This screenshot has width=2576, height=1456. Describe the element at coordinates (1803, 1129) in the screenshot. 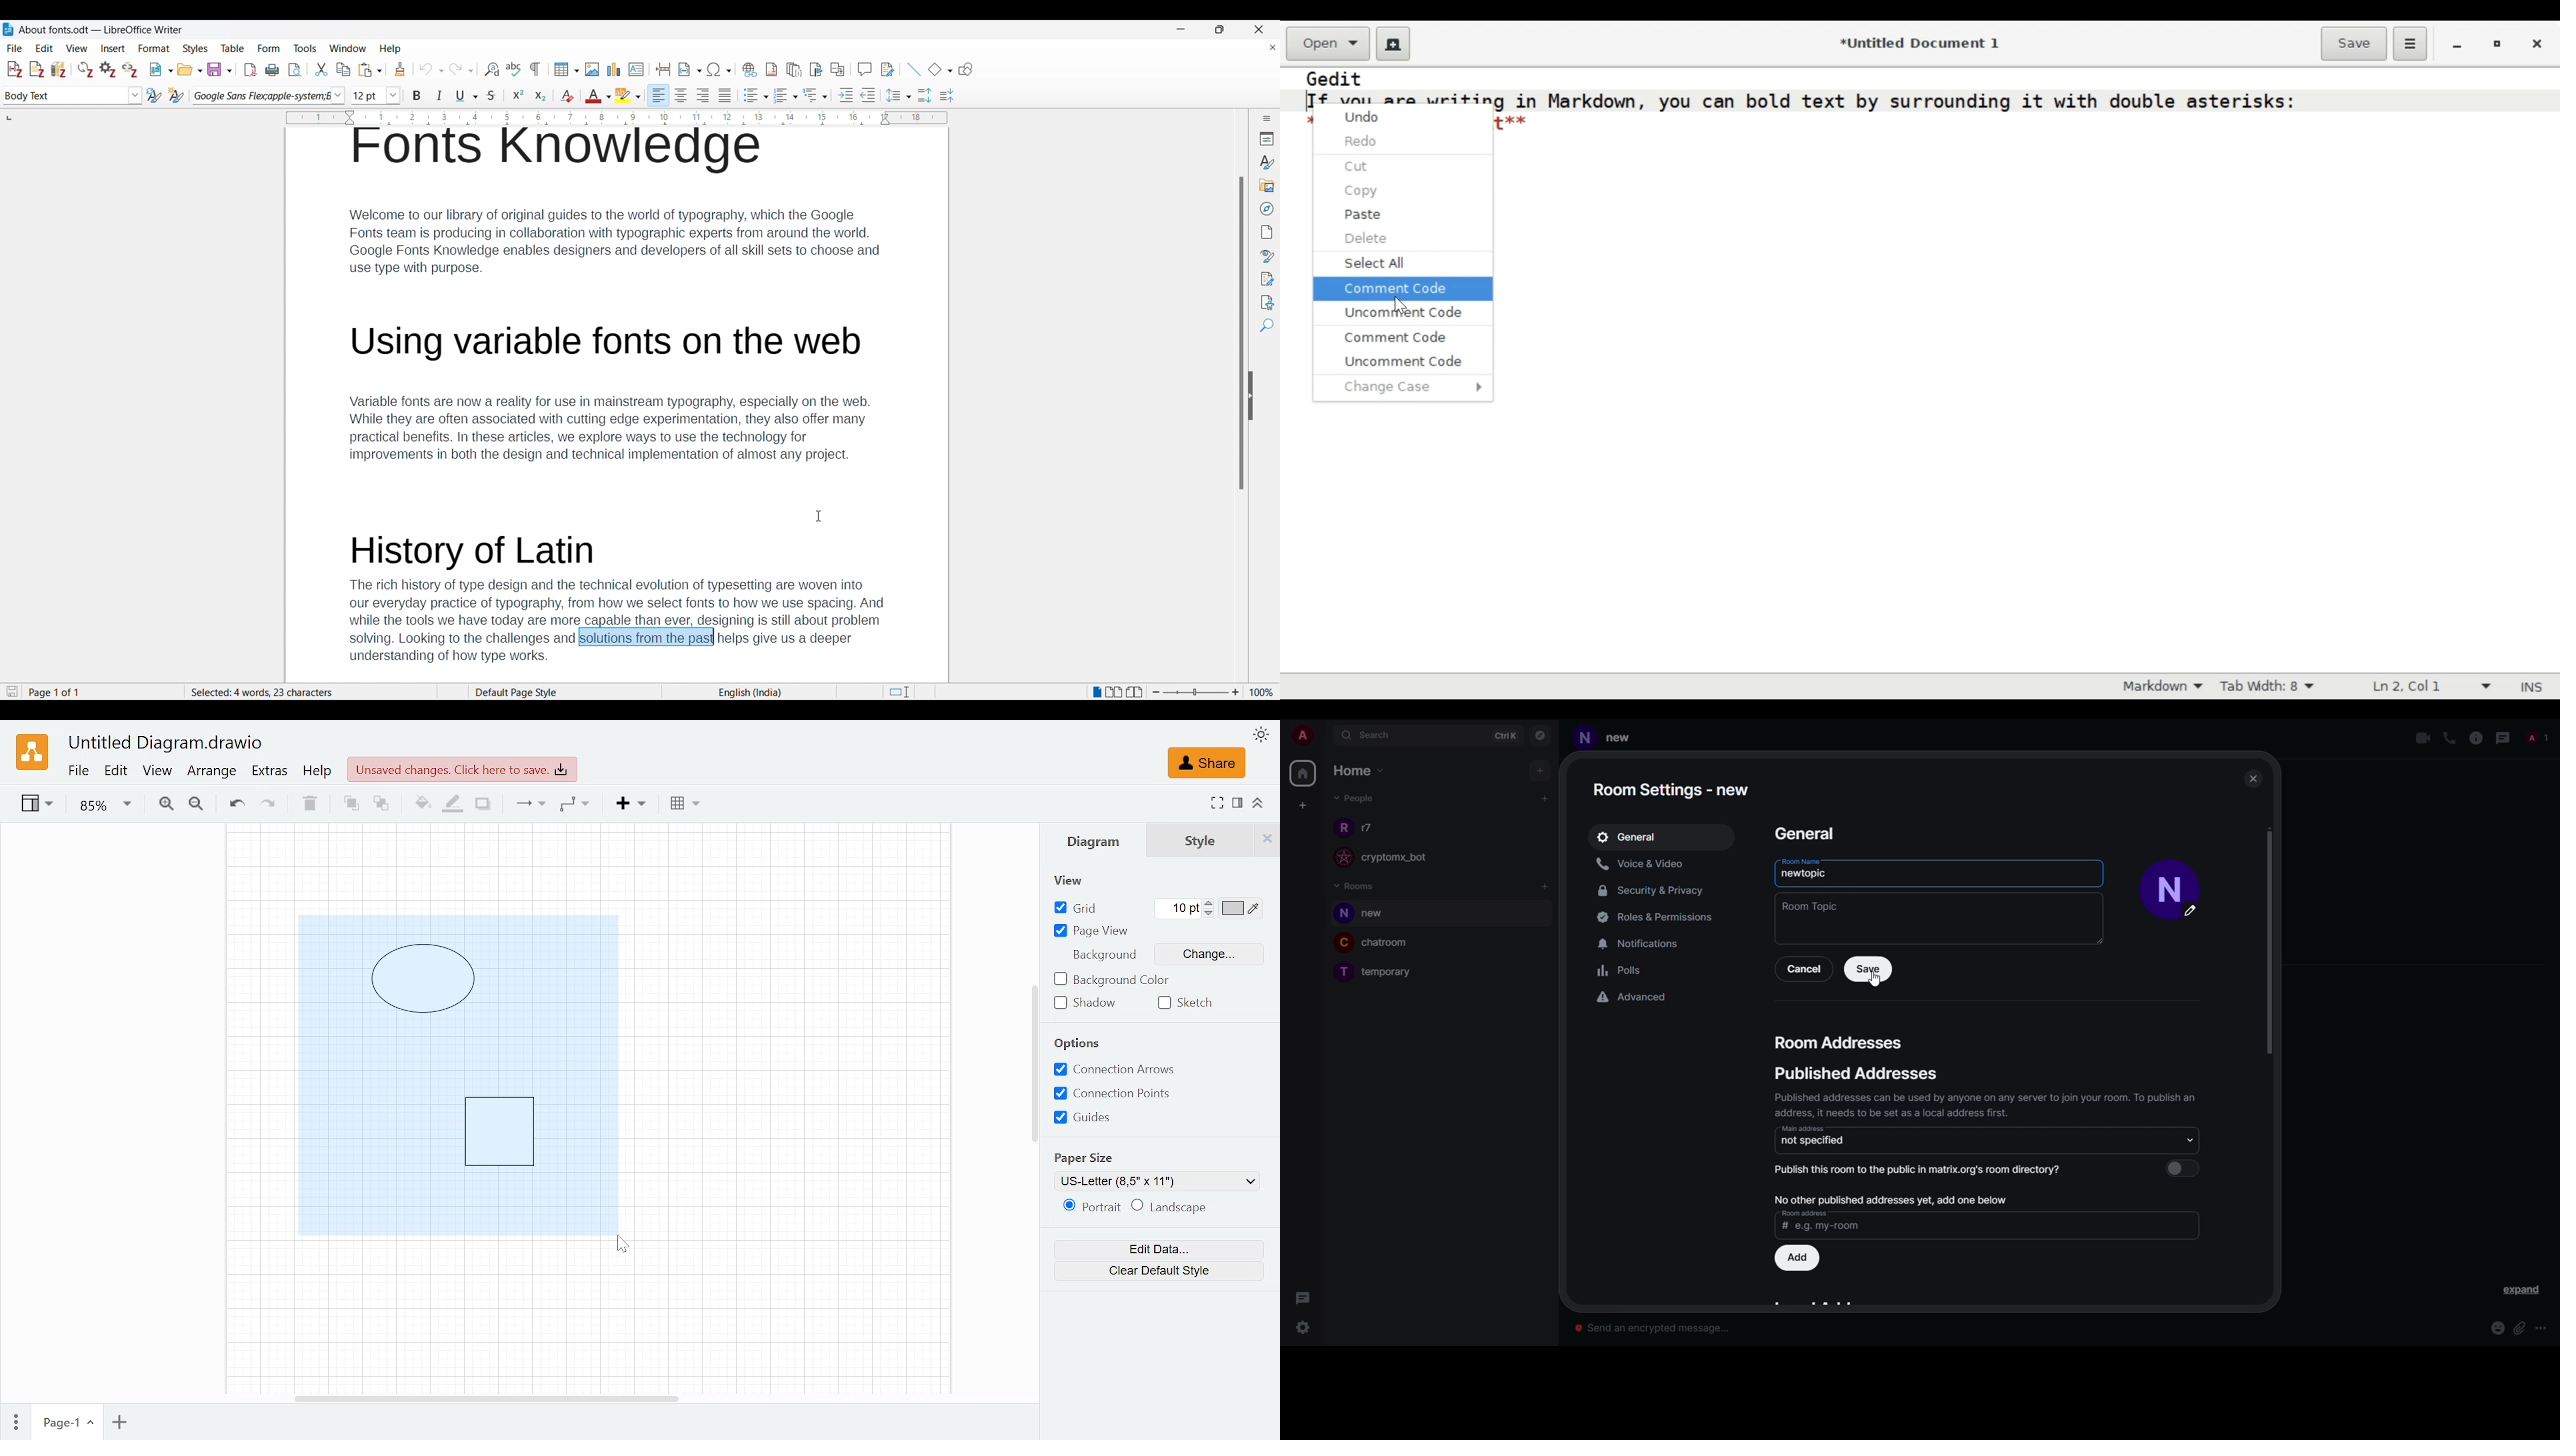

I see `main address` at that location.